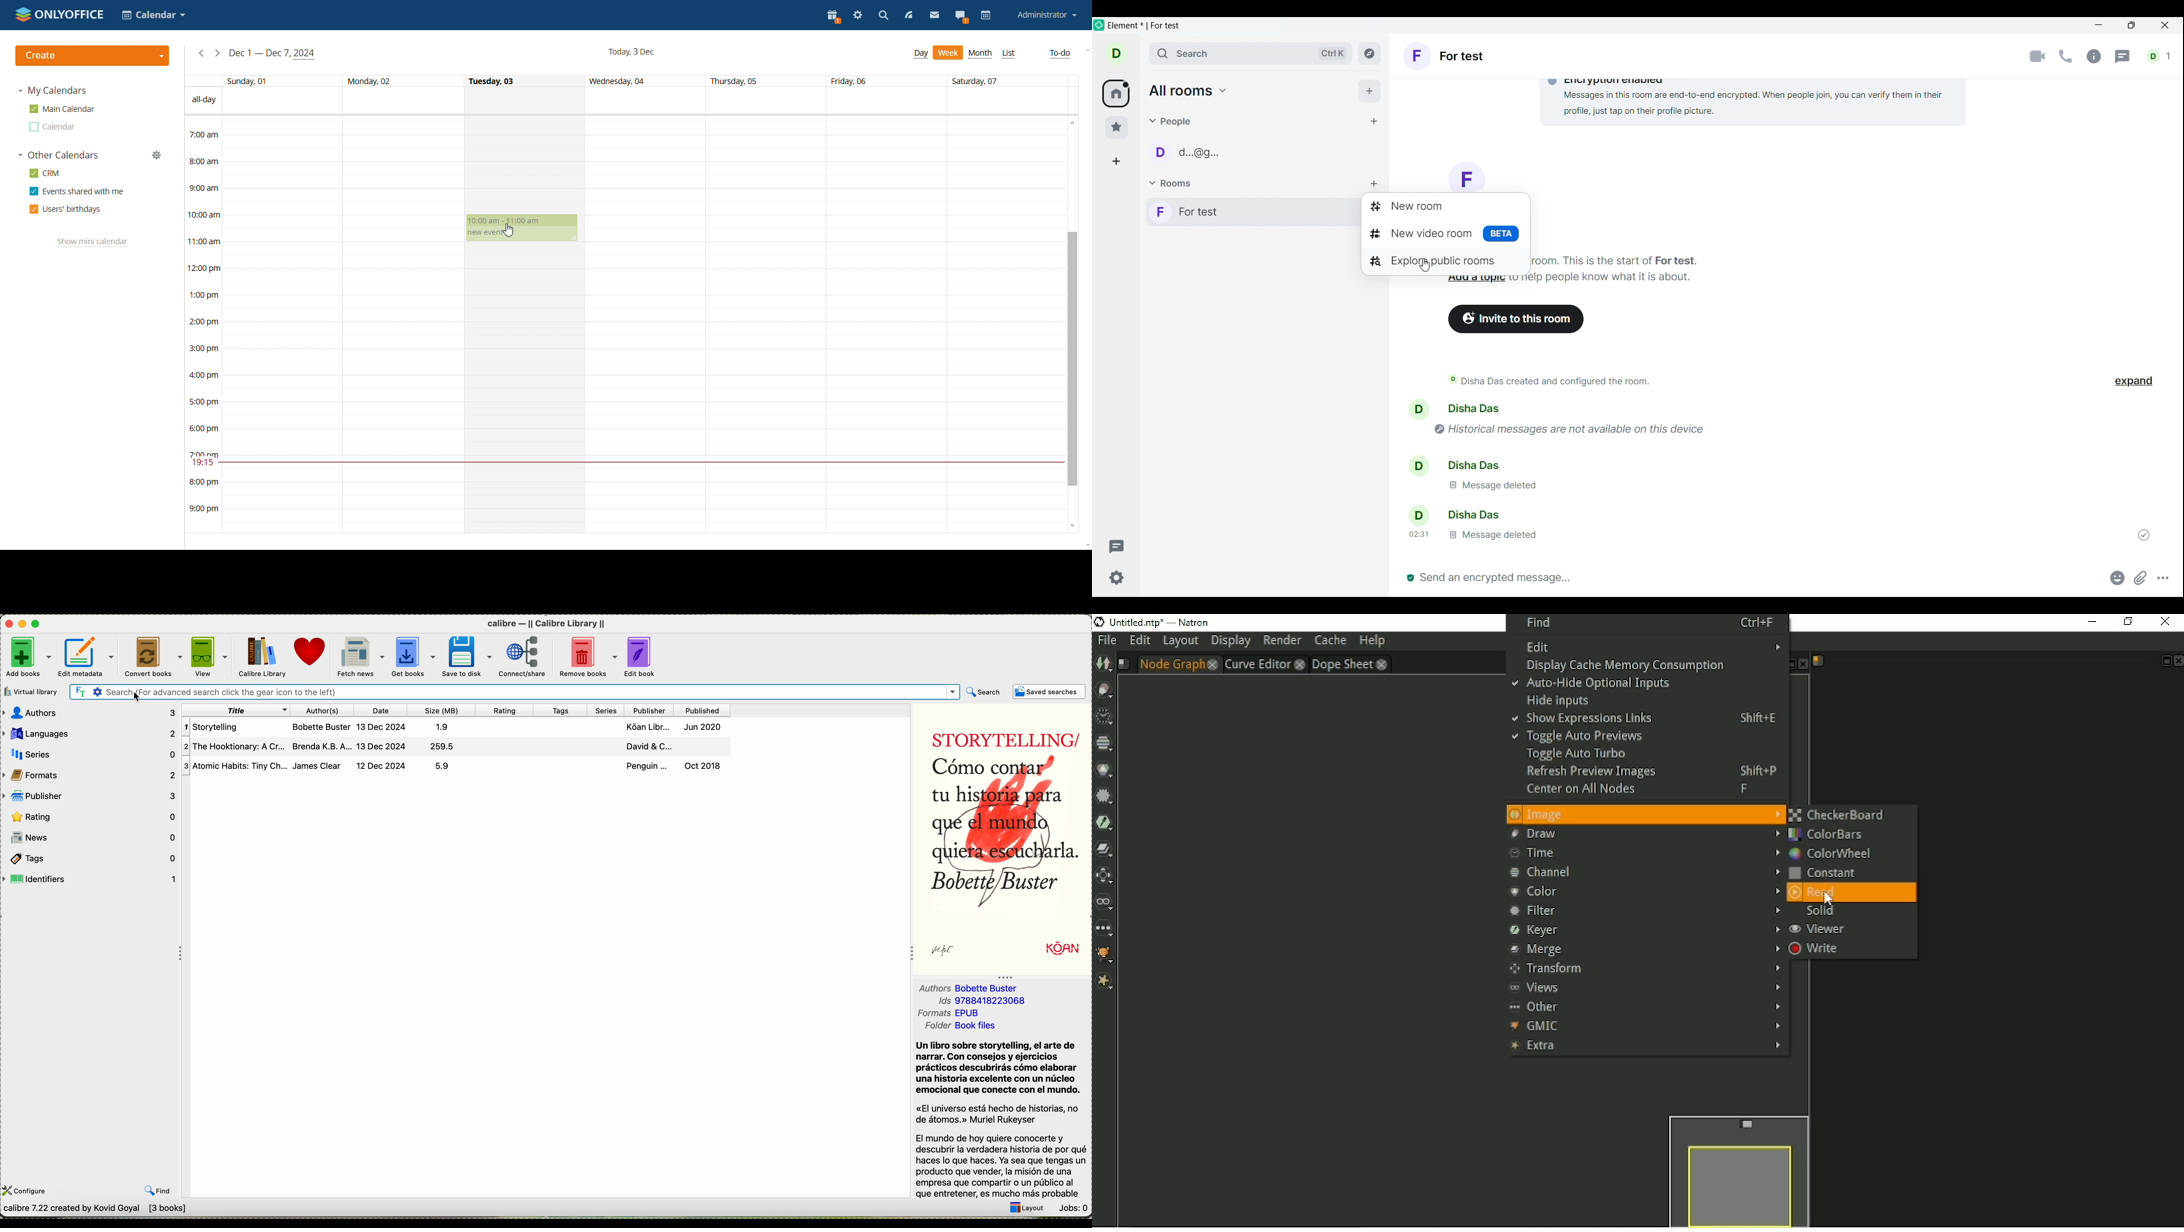 This screenshot has height=1232, width=2184. Describe the element at coordinates (1638, 418) in the screenshot. I see `Disha Das, Historical messages are not available on this device.` at that location.